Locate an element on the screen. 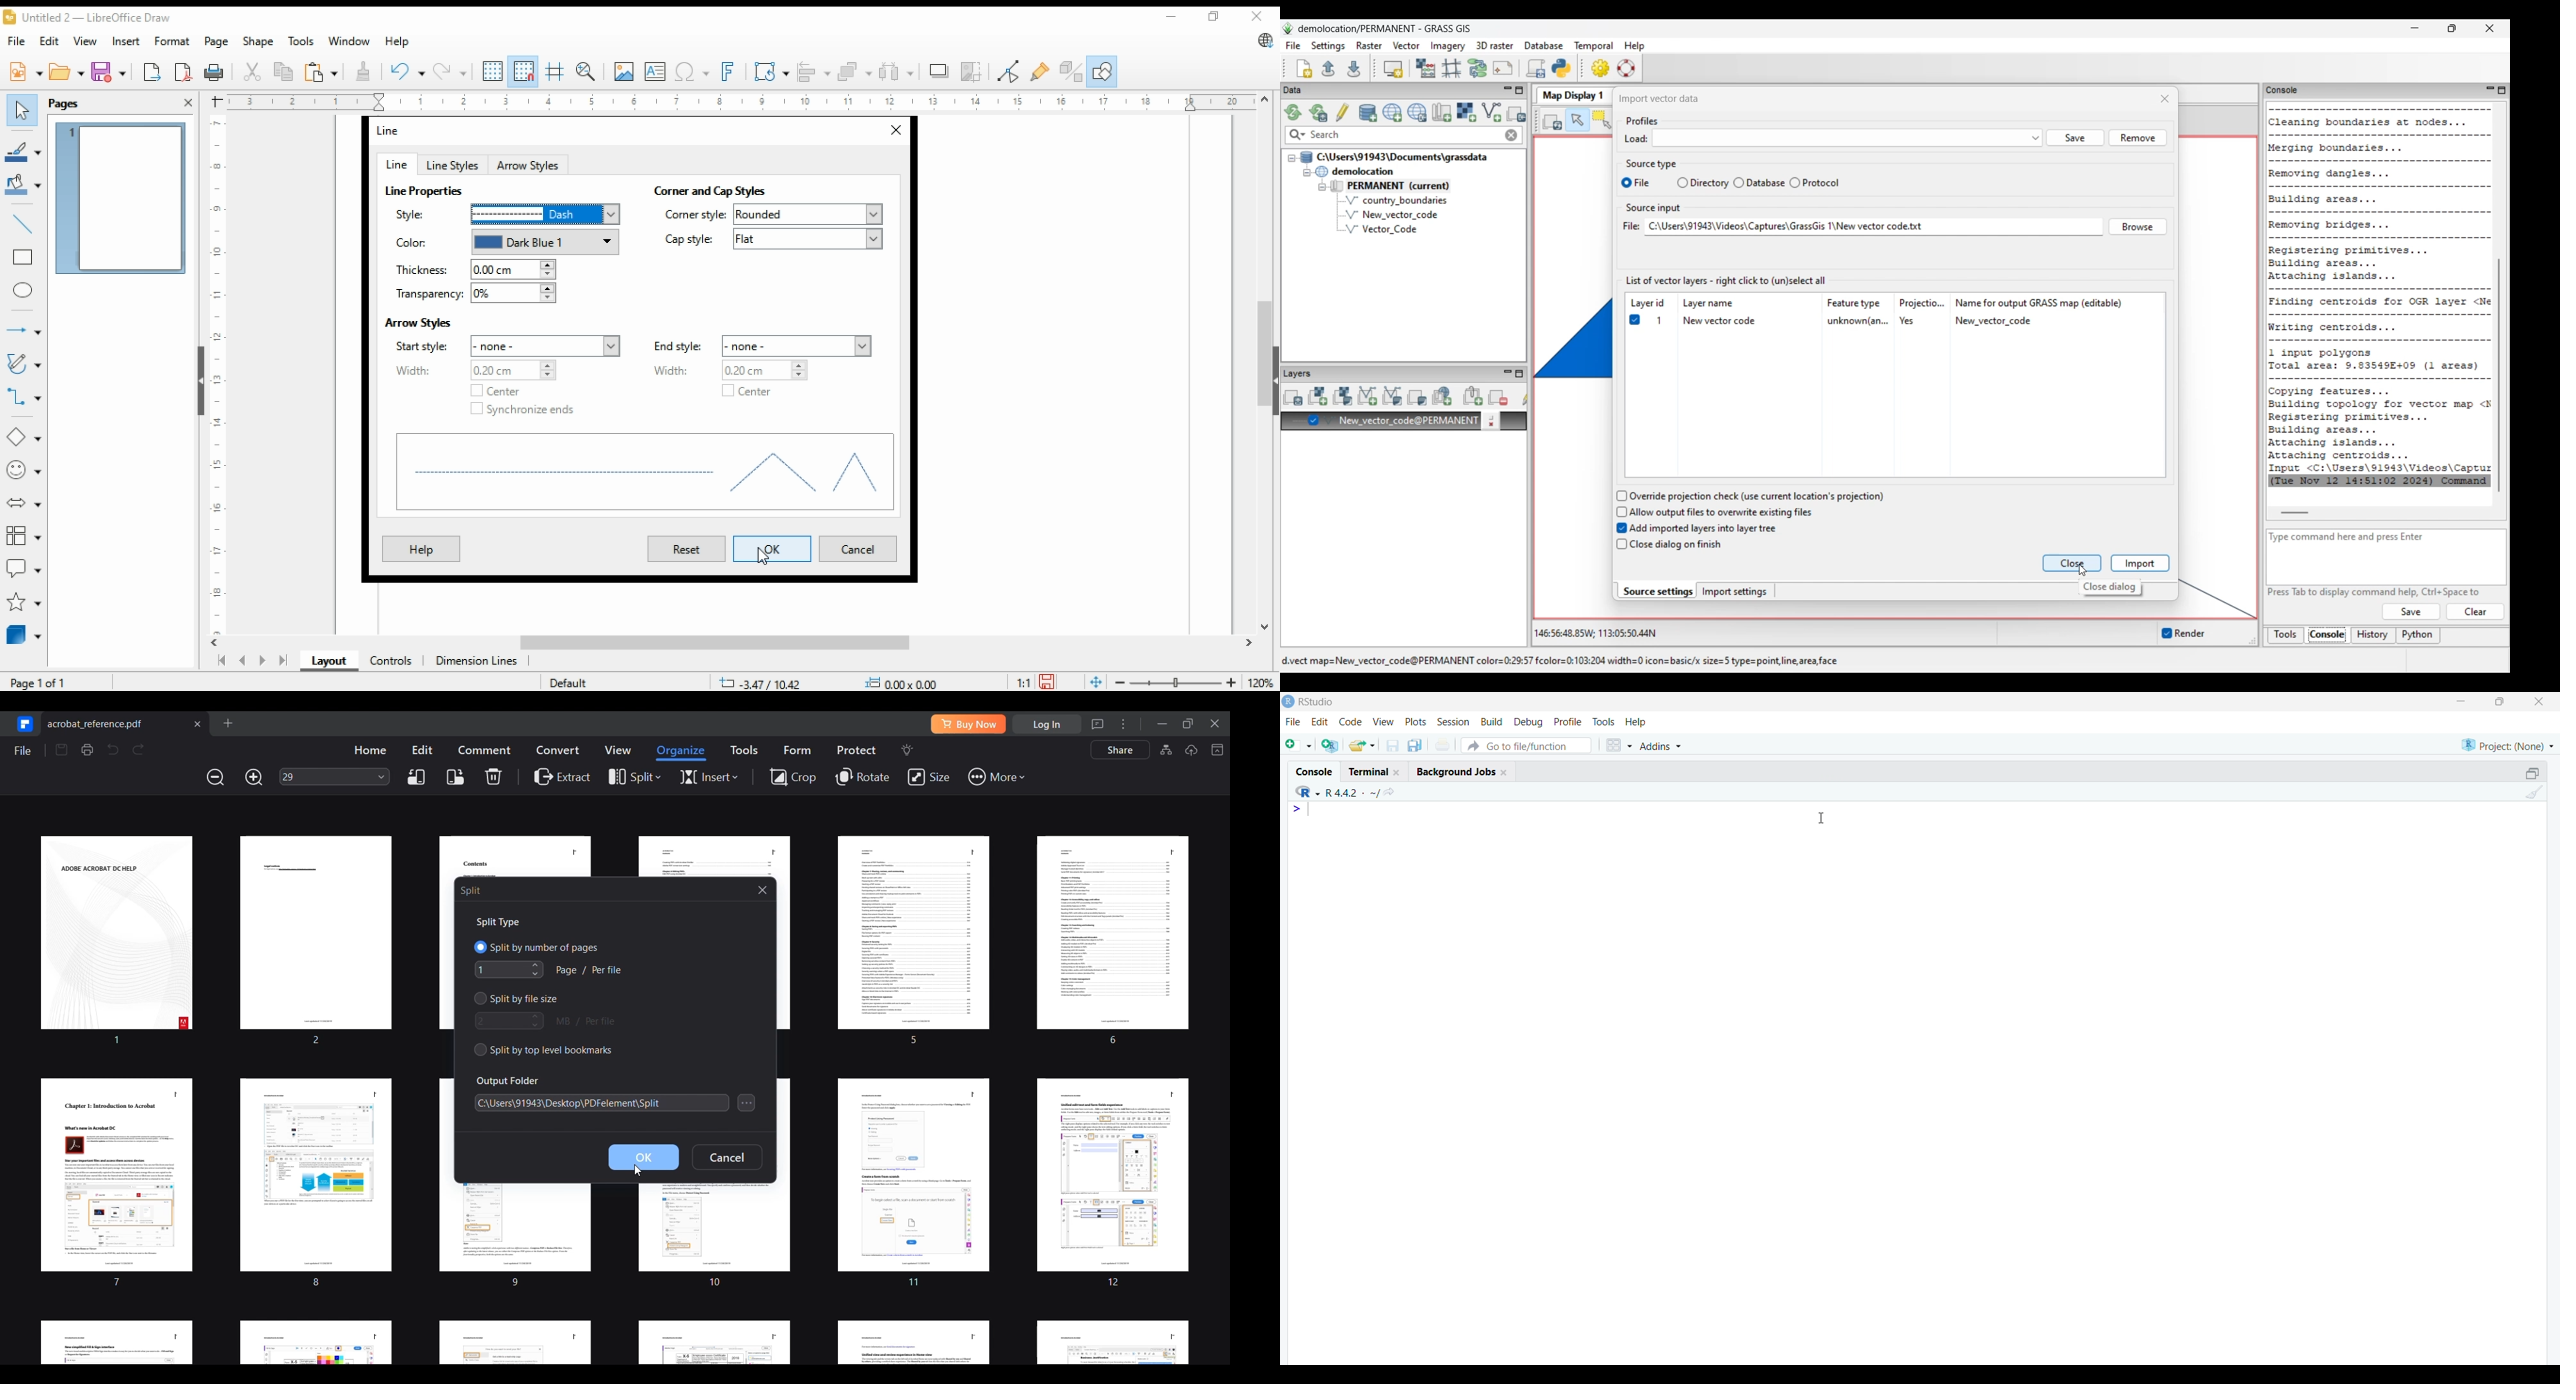  insert special characters is located at coordinates (690, 72).